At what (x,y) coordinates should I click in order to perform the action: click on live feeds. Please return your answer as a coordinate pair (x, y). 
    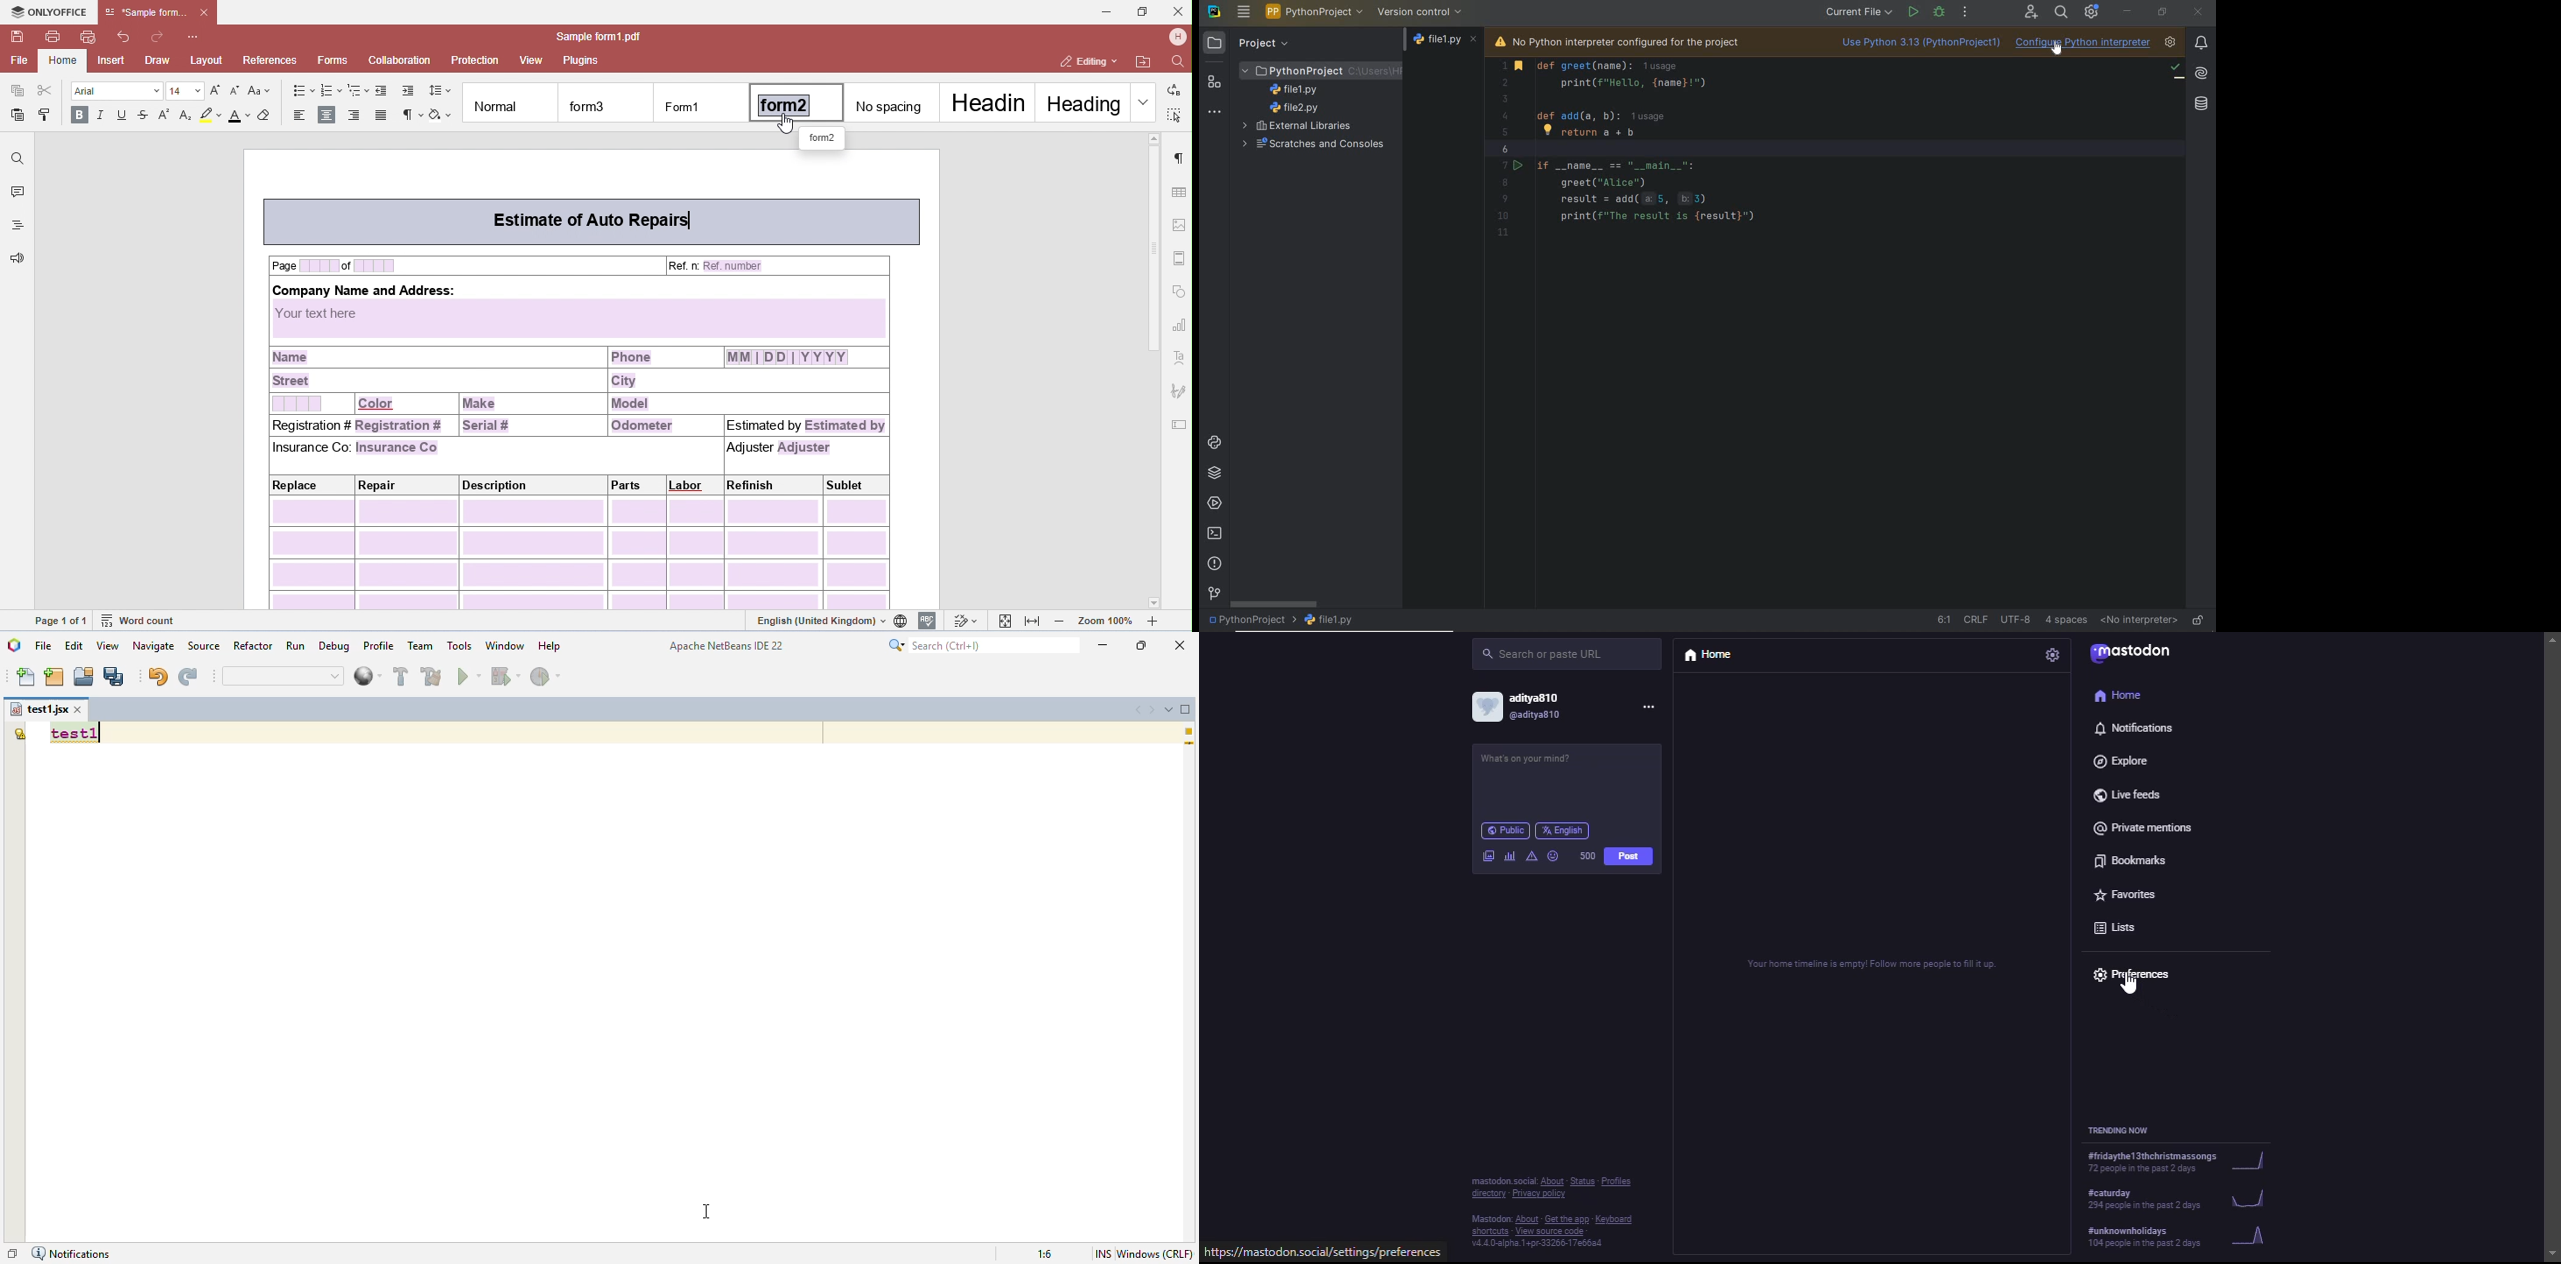
    Looking at the image, I should click on (2130, 795).